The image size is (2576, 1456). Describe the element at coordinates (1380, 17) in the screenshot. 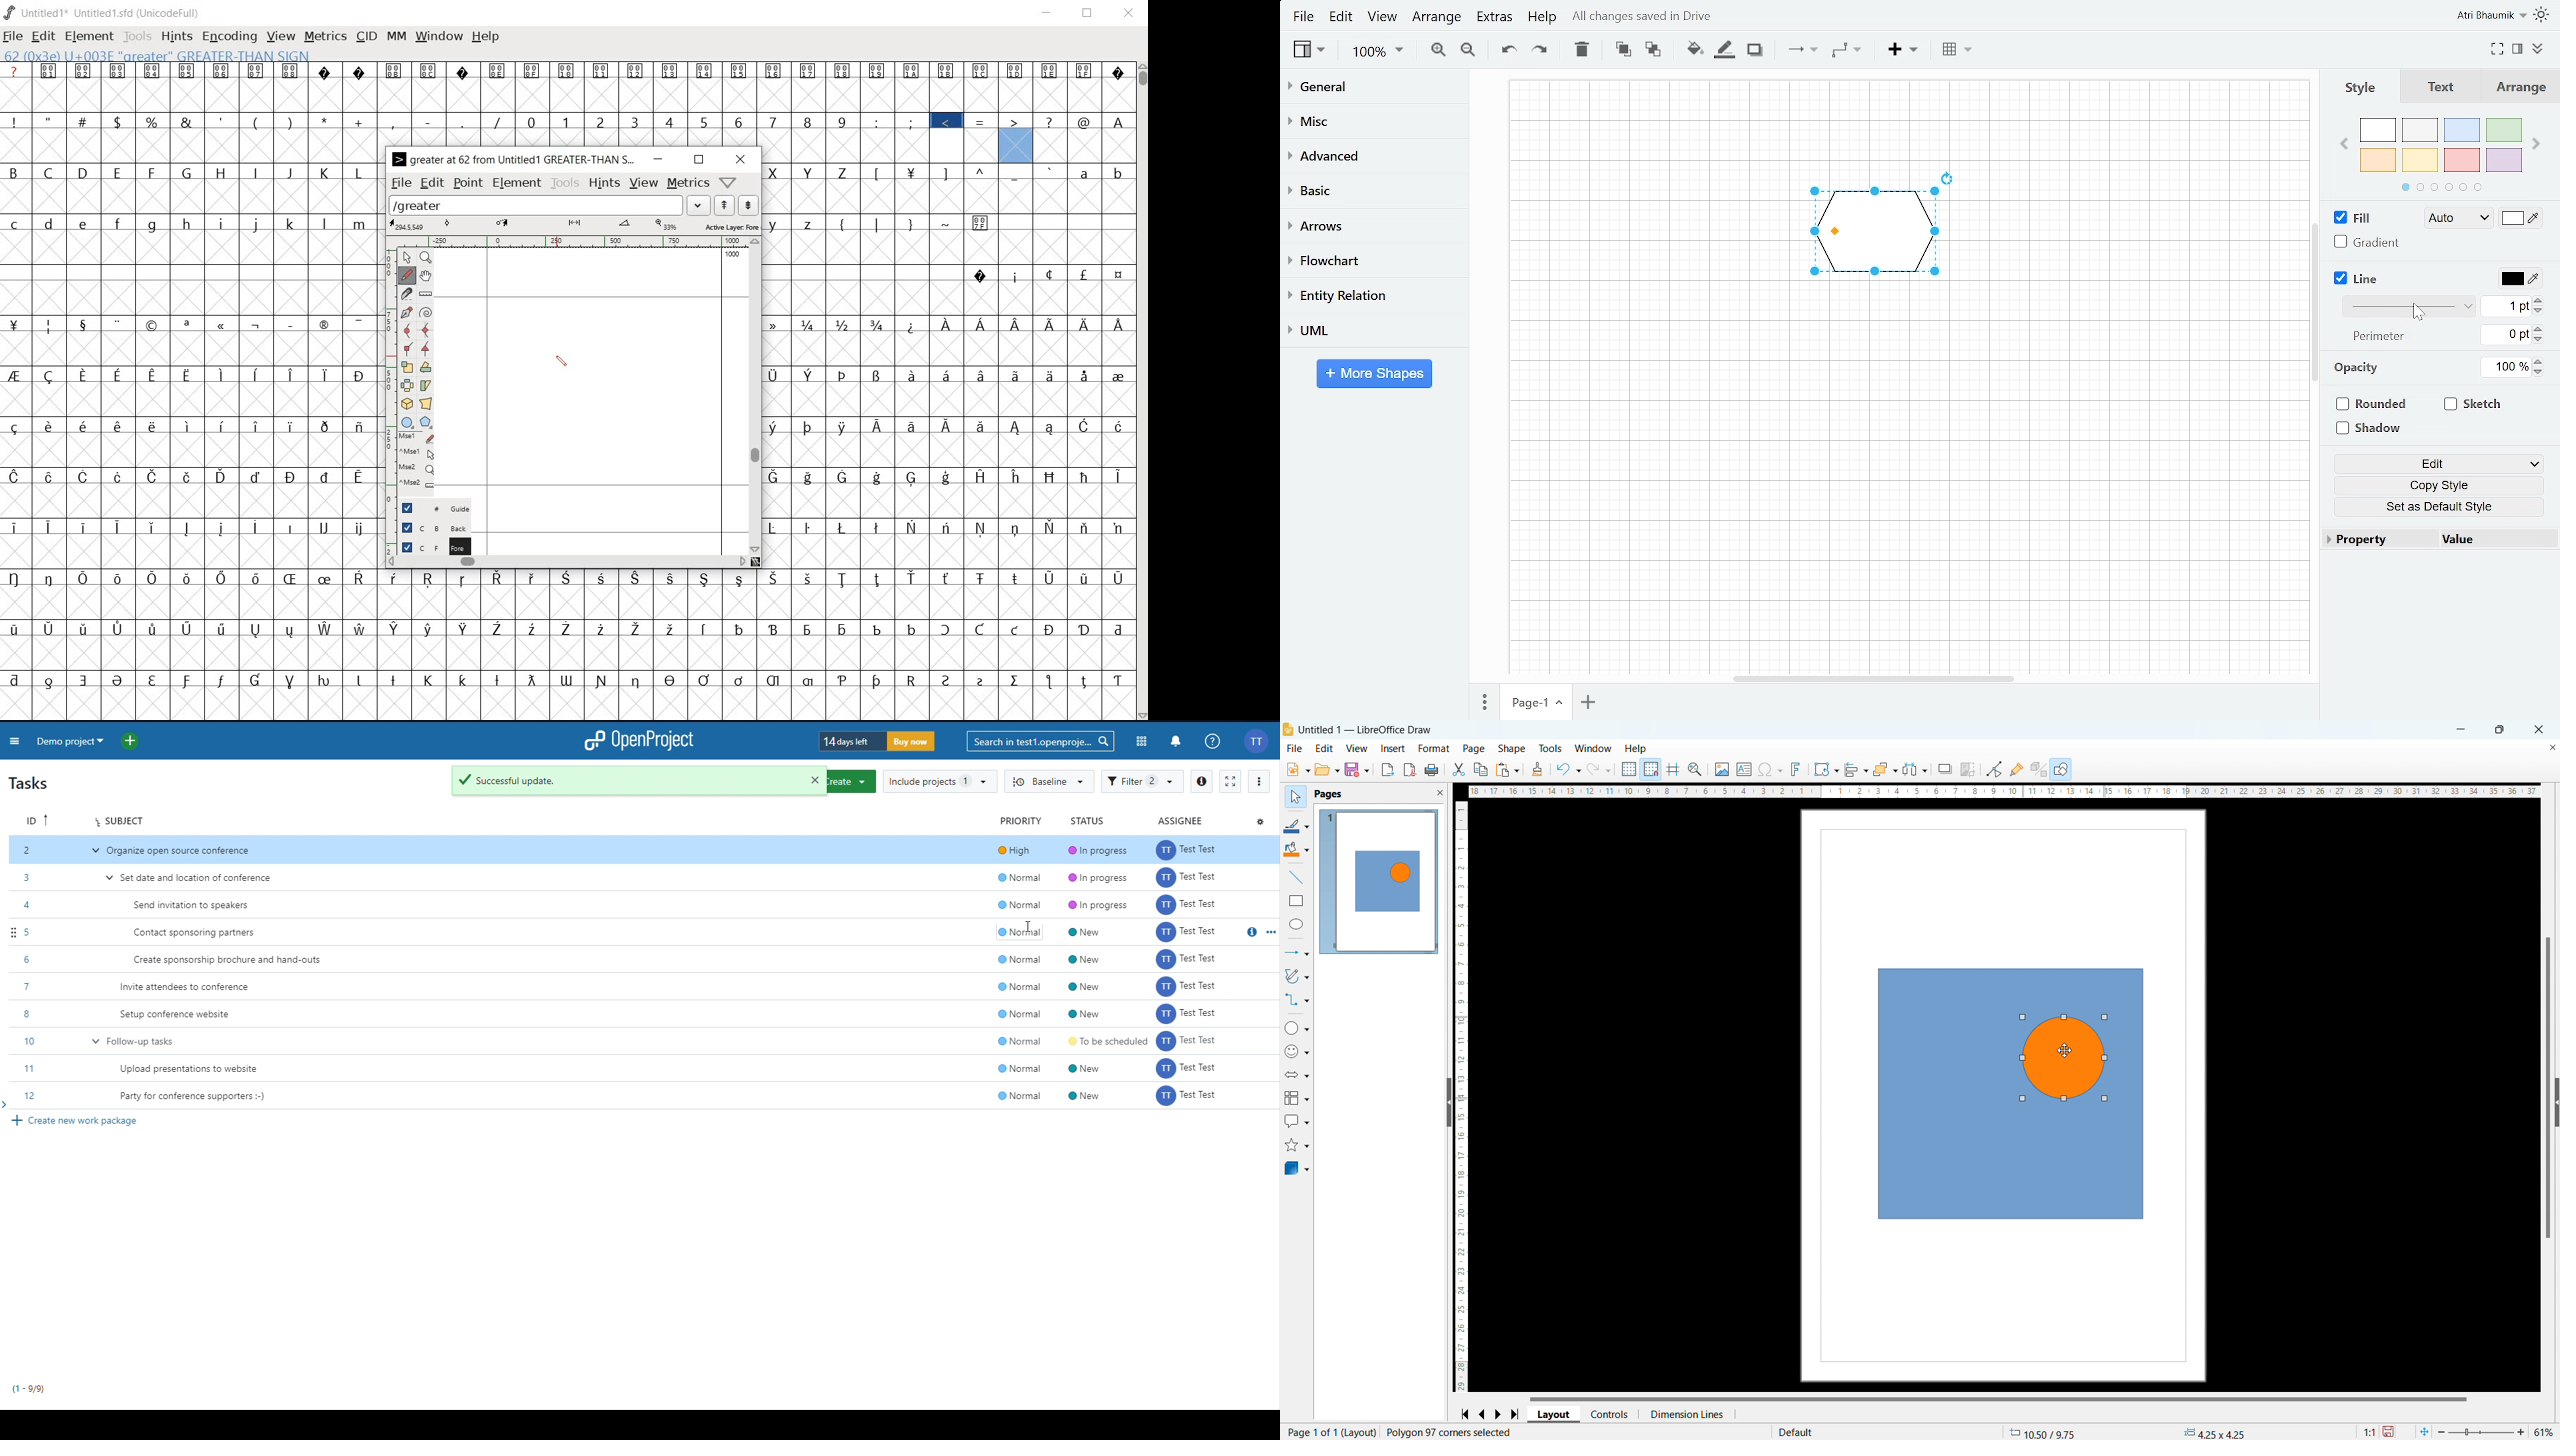

I see `View` at that location.